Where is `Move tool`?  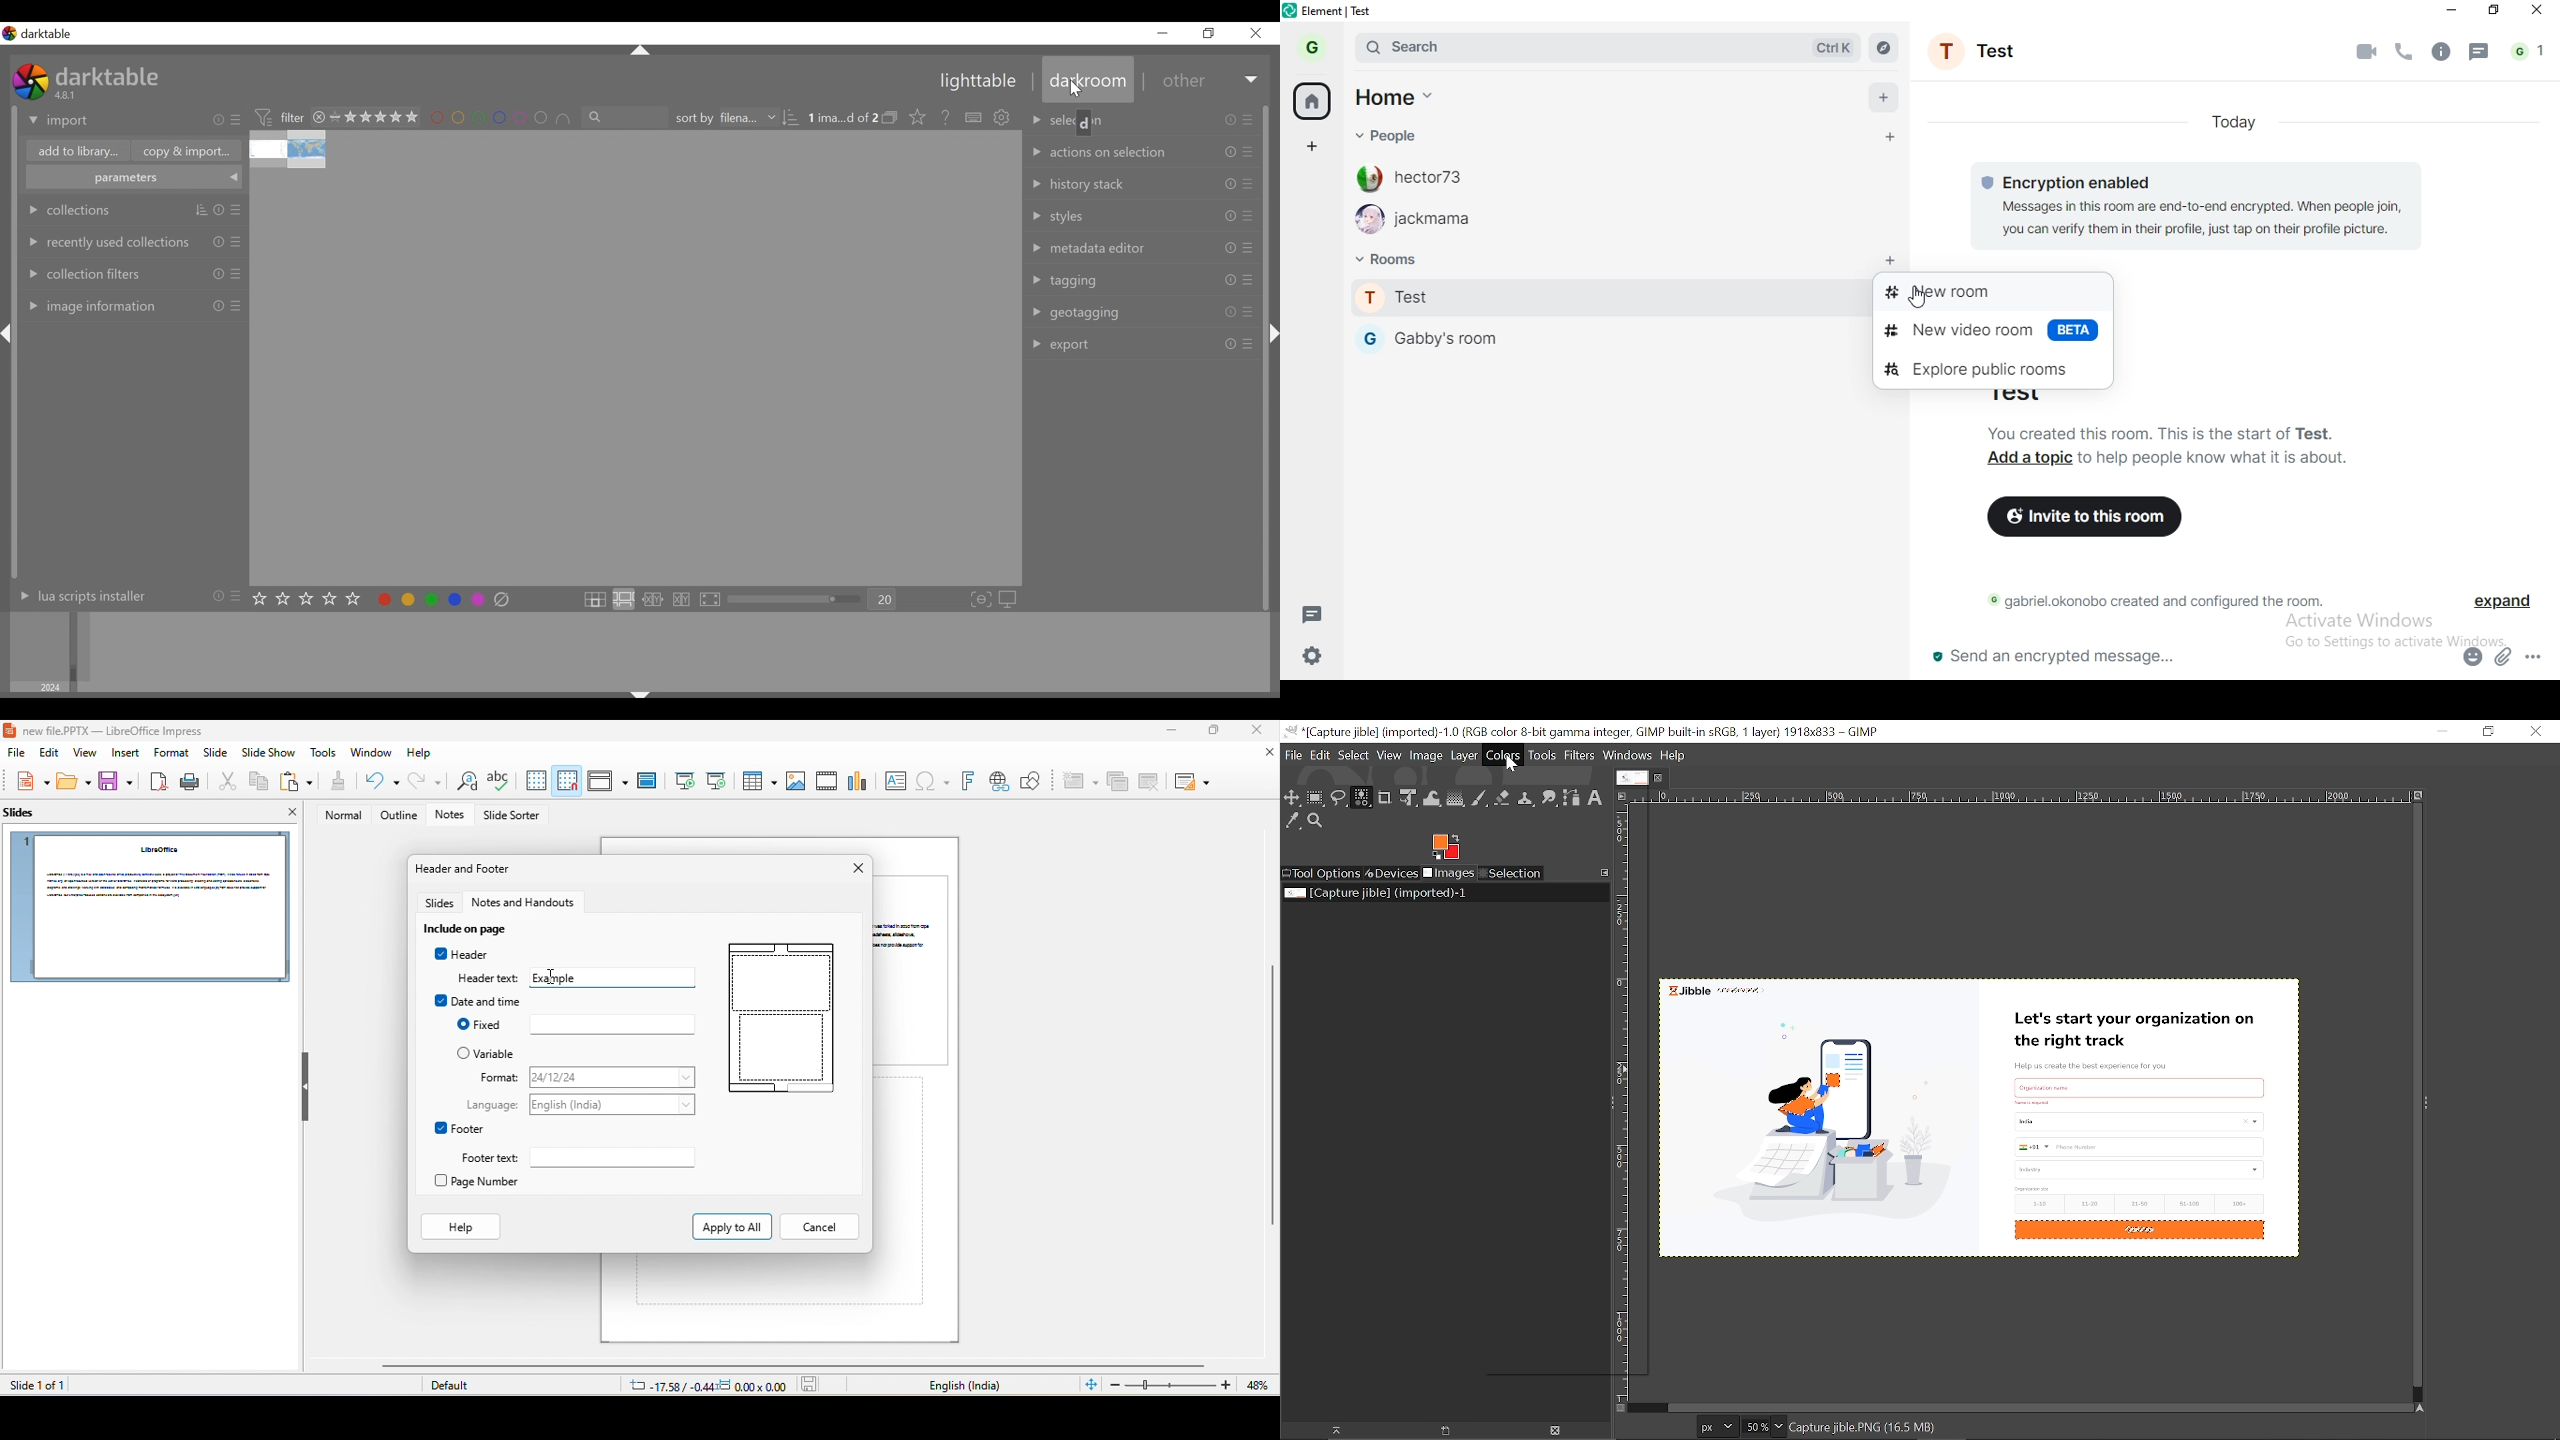
Move tool is located at coordinates (1292, 799).